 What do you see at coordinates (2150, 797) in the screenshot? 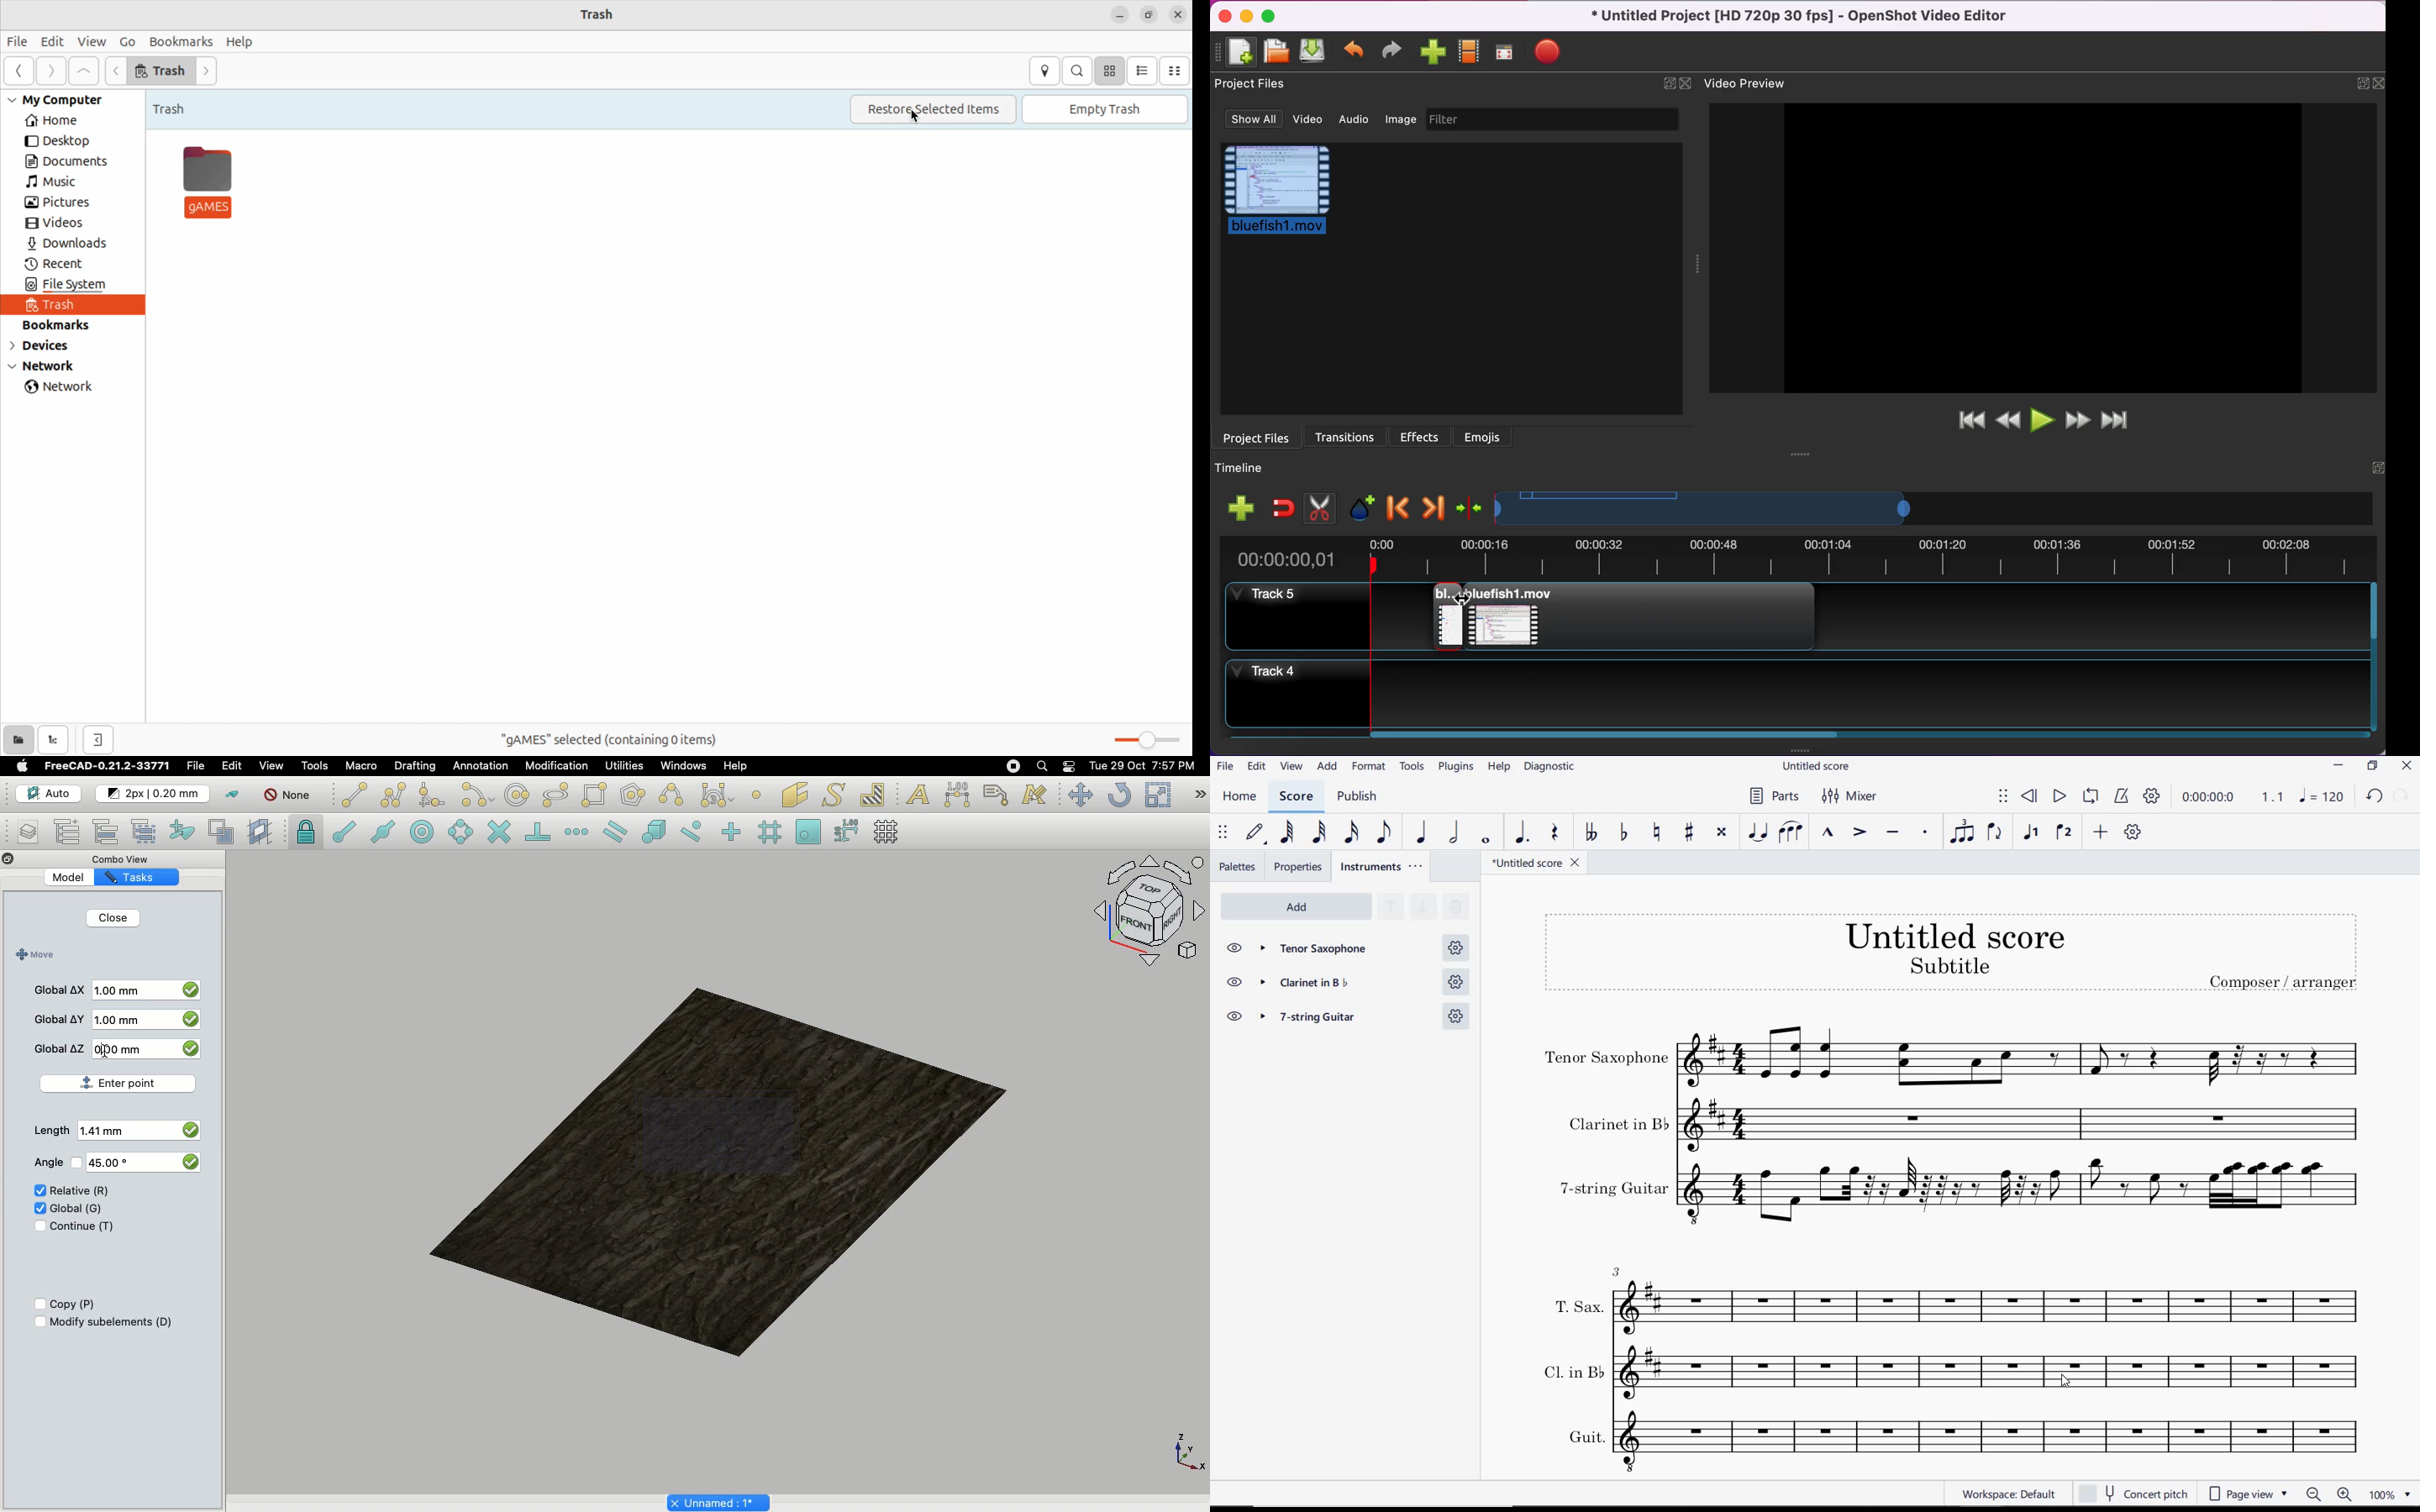
I see `PLAYBACK SETTINGS` at bounding box center [2150, 797].